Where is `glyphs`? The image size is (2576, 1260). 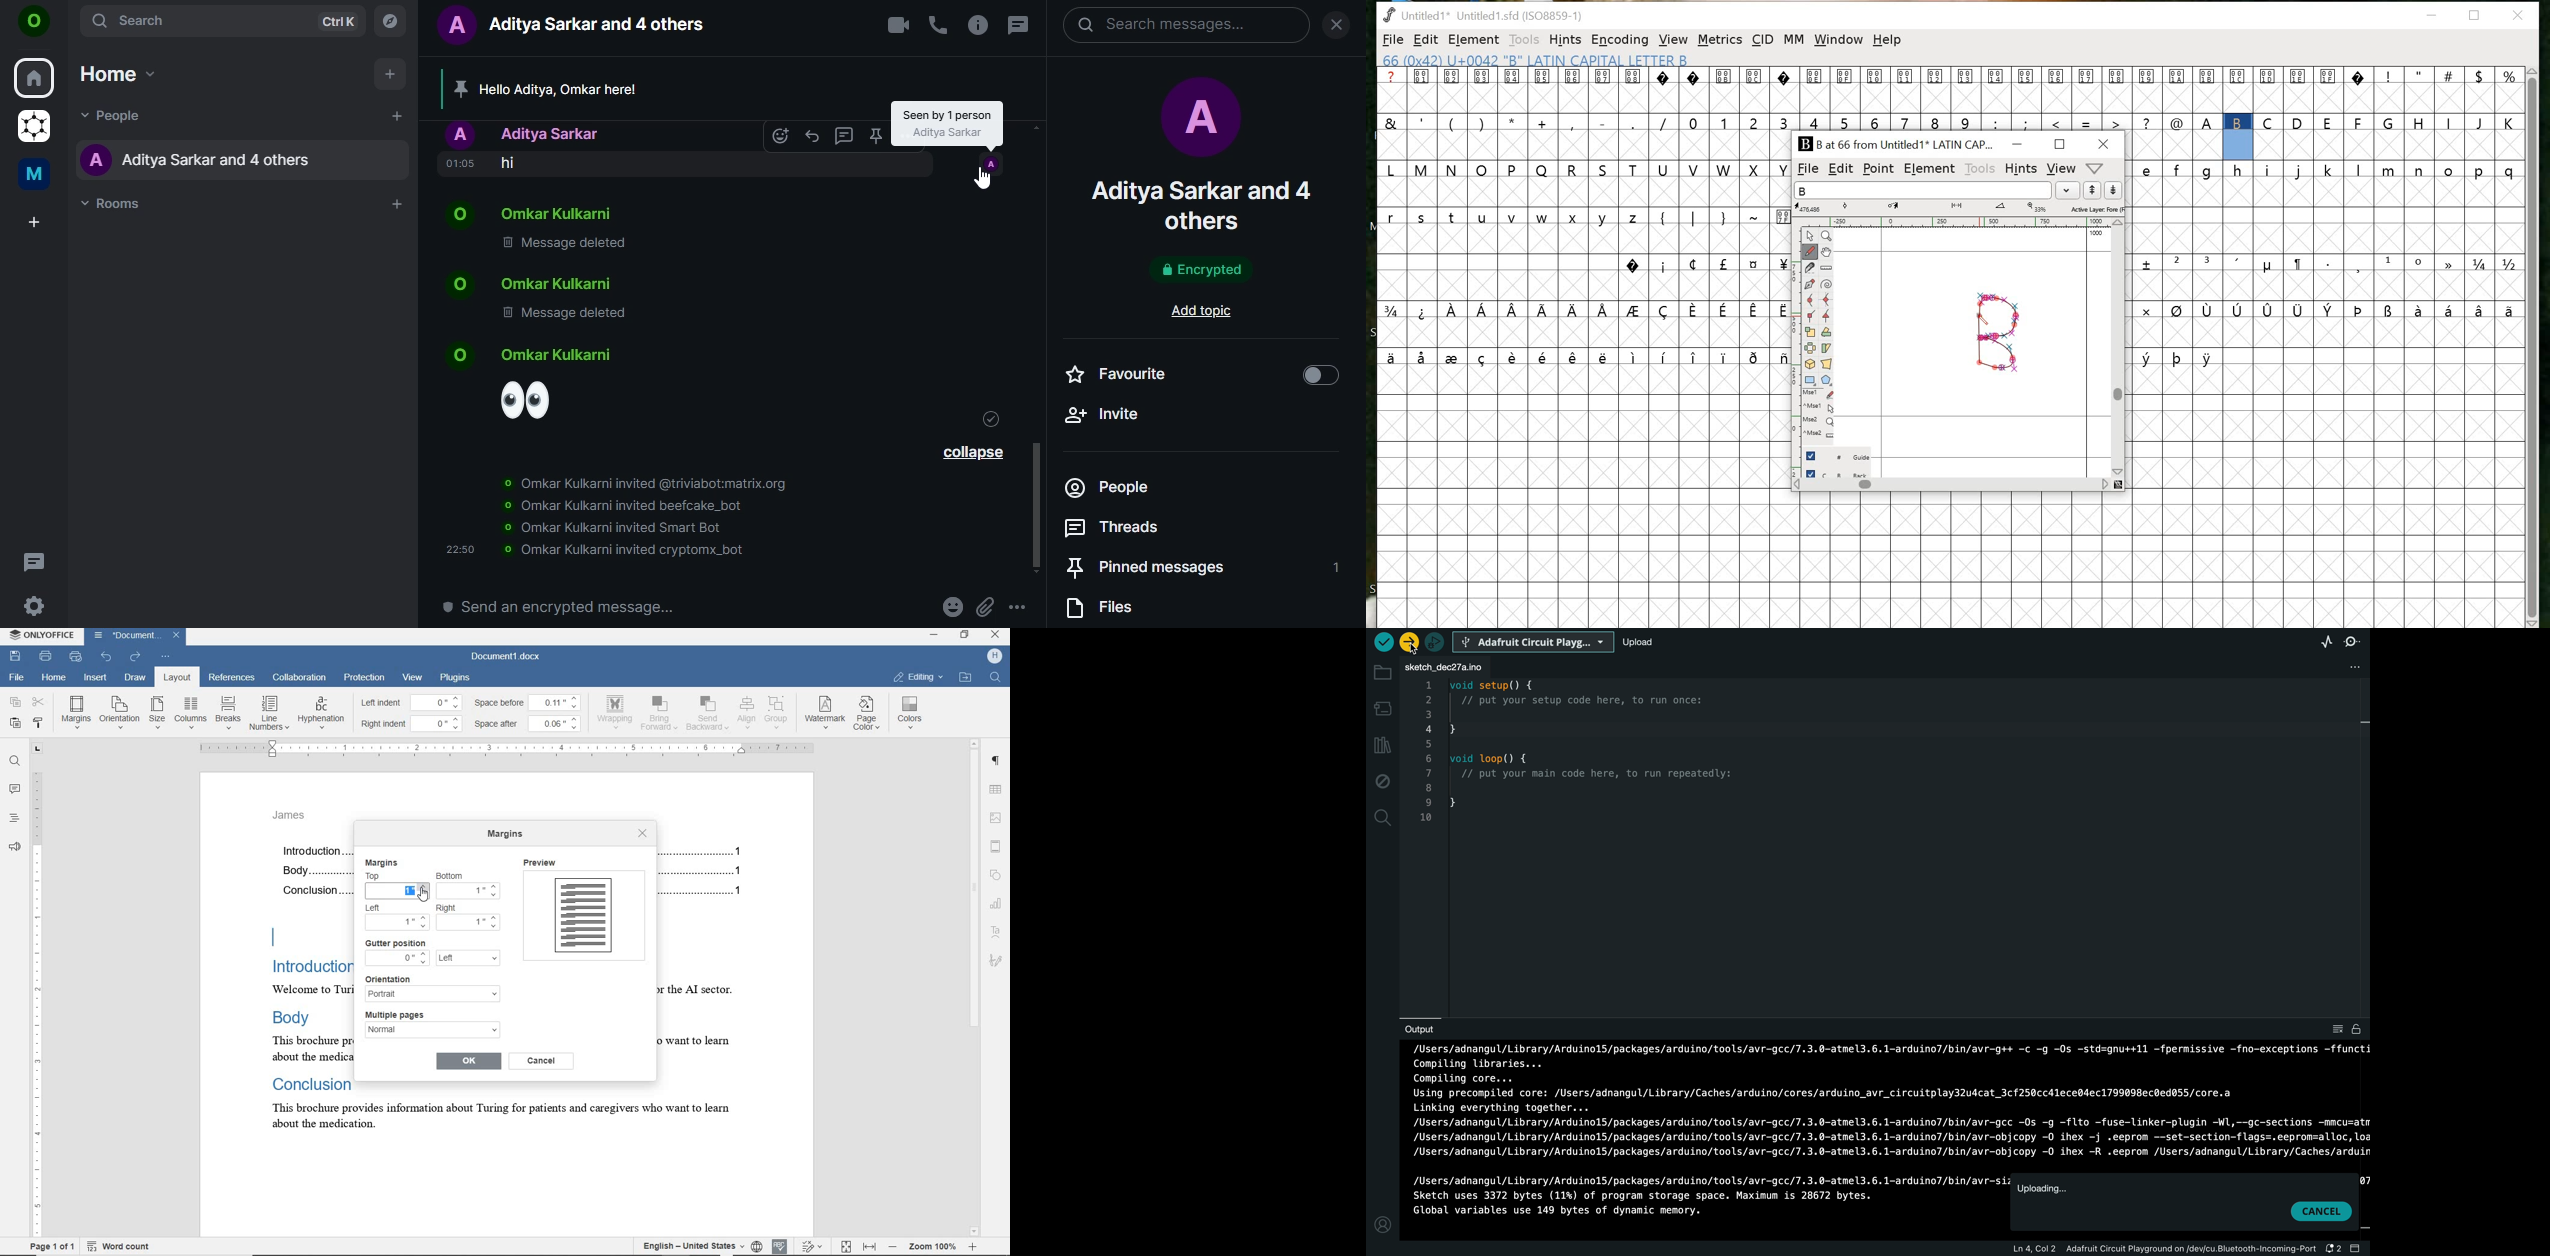
glyphs is located at coordinates (1576, 222).